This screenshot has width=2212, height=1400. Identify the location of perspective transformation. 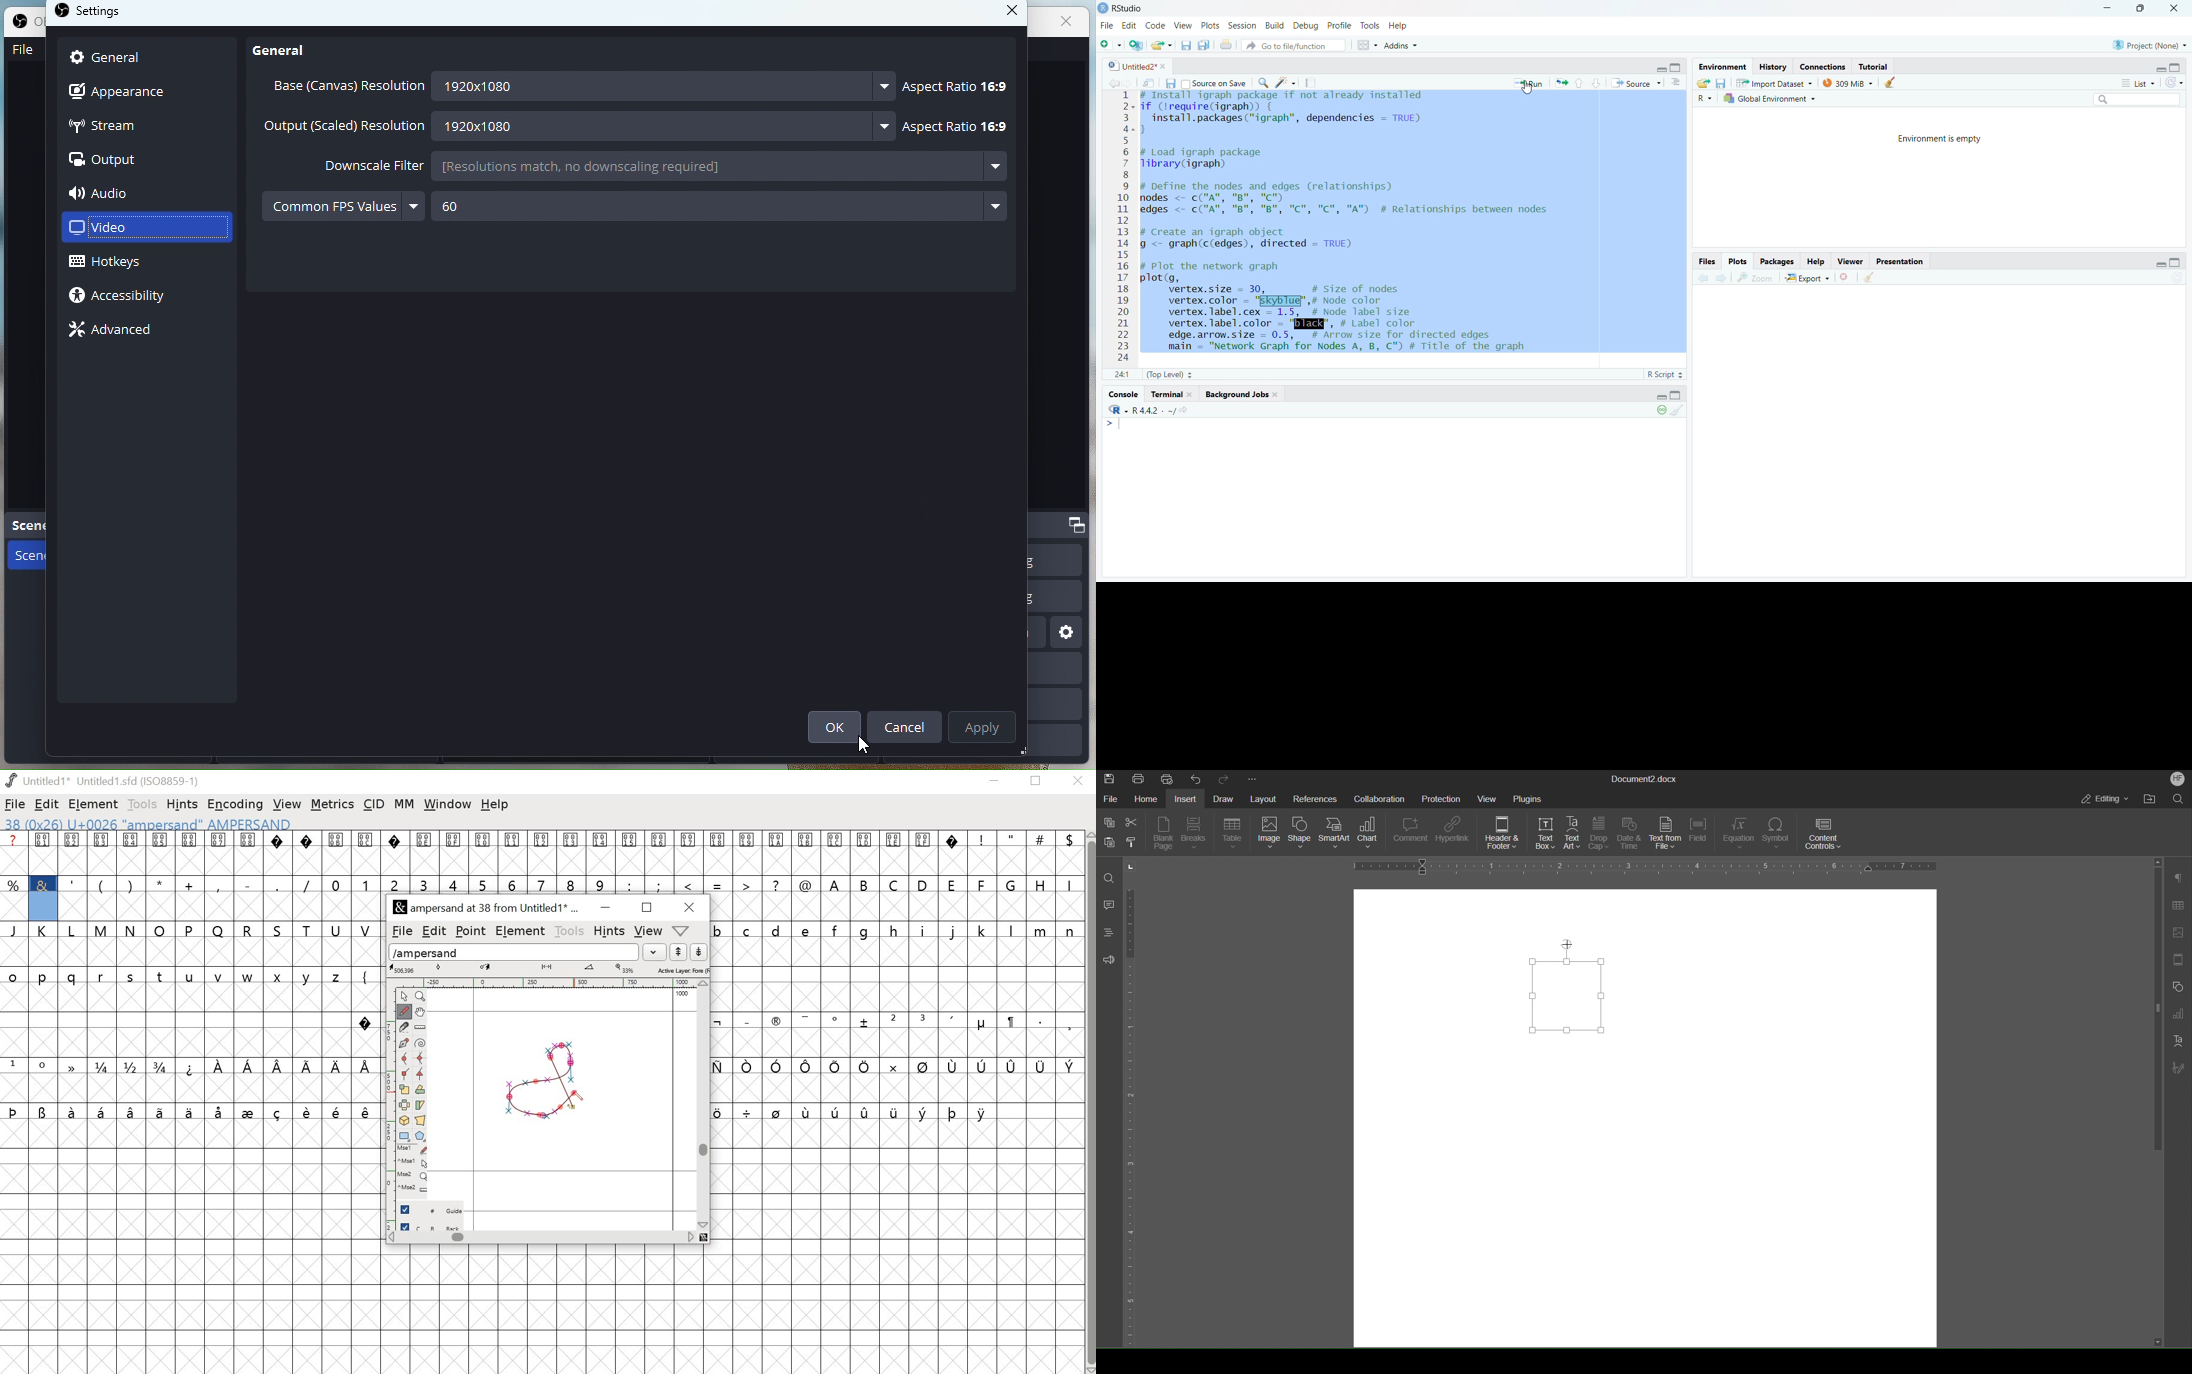
(422, 1121).